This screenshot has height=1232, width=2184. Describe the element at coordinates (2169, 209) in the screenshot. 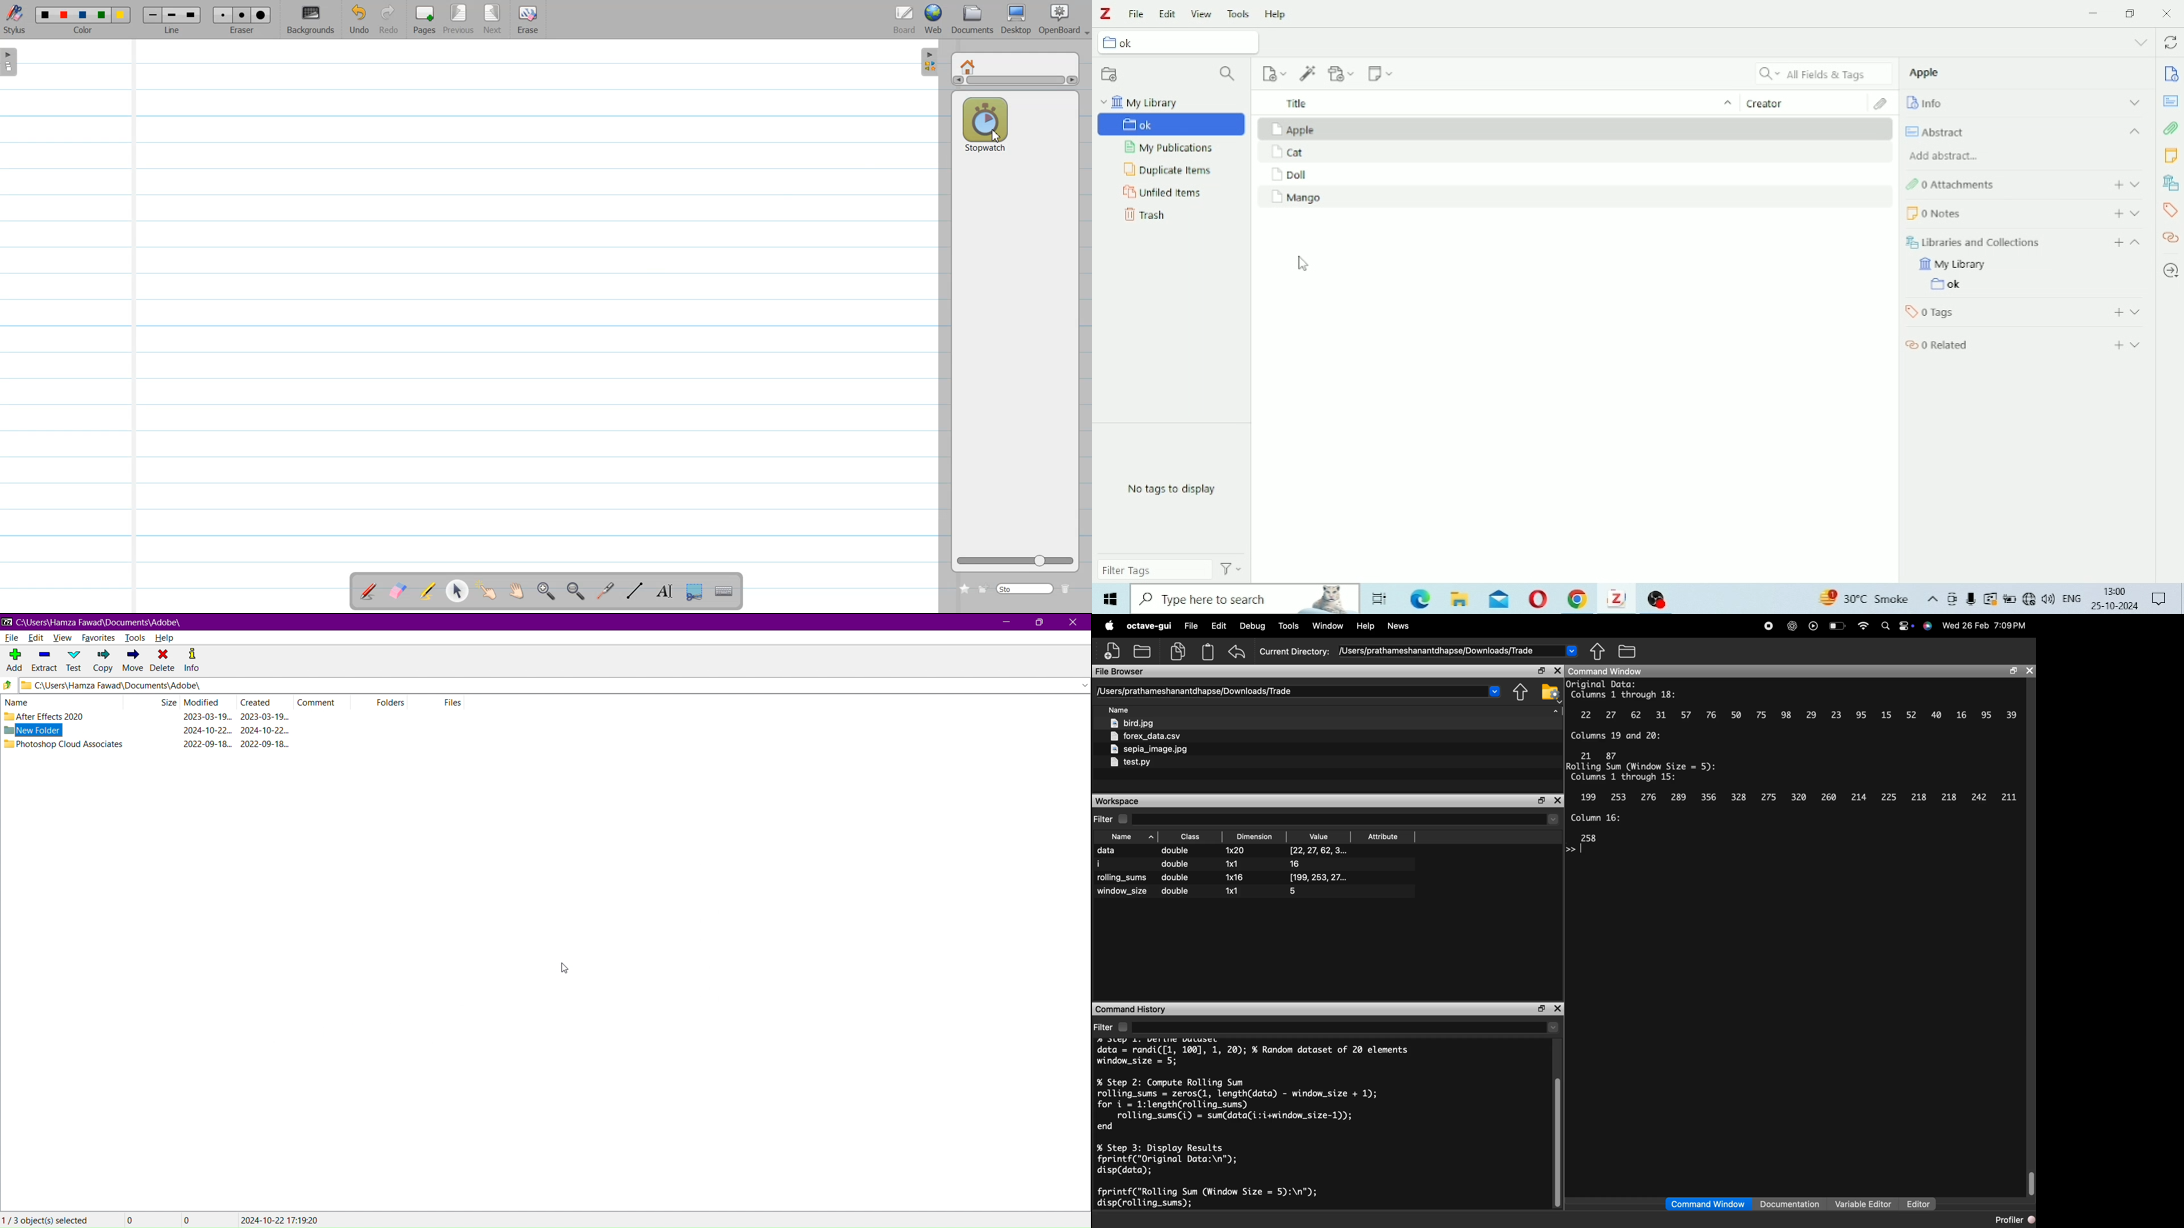

I see `Tags` at that location.